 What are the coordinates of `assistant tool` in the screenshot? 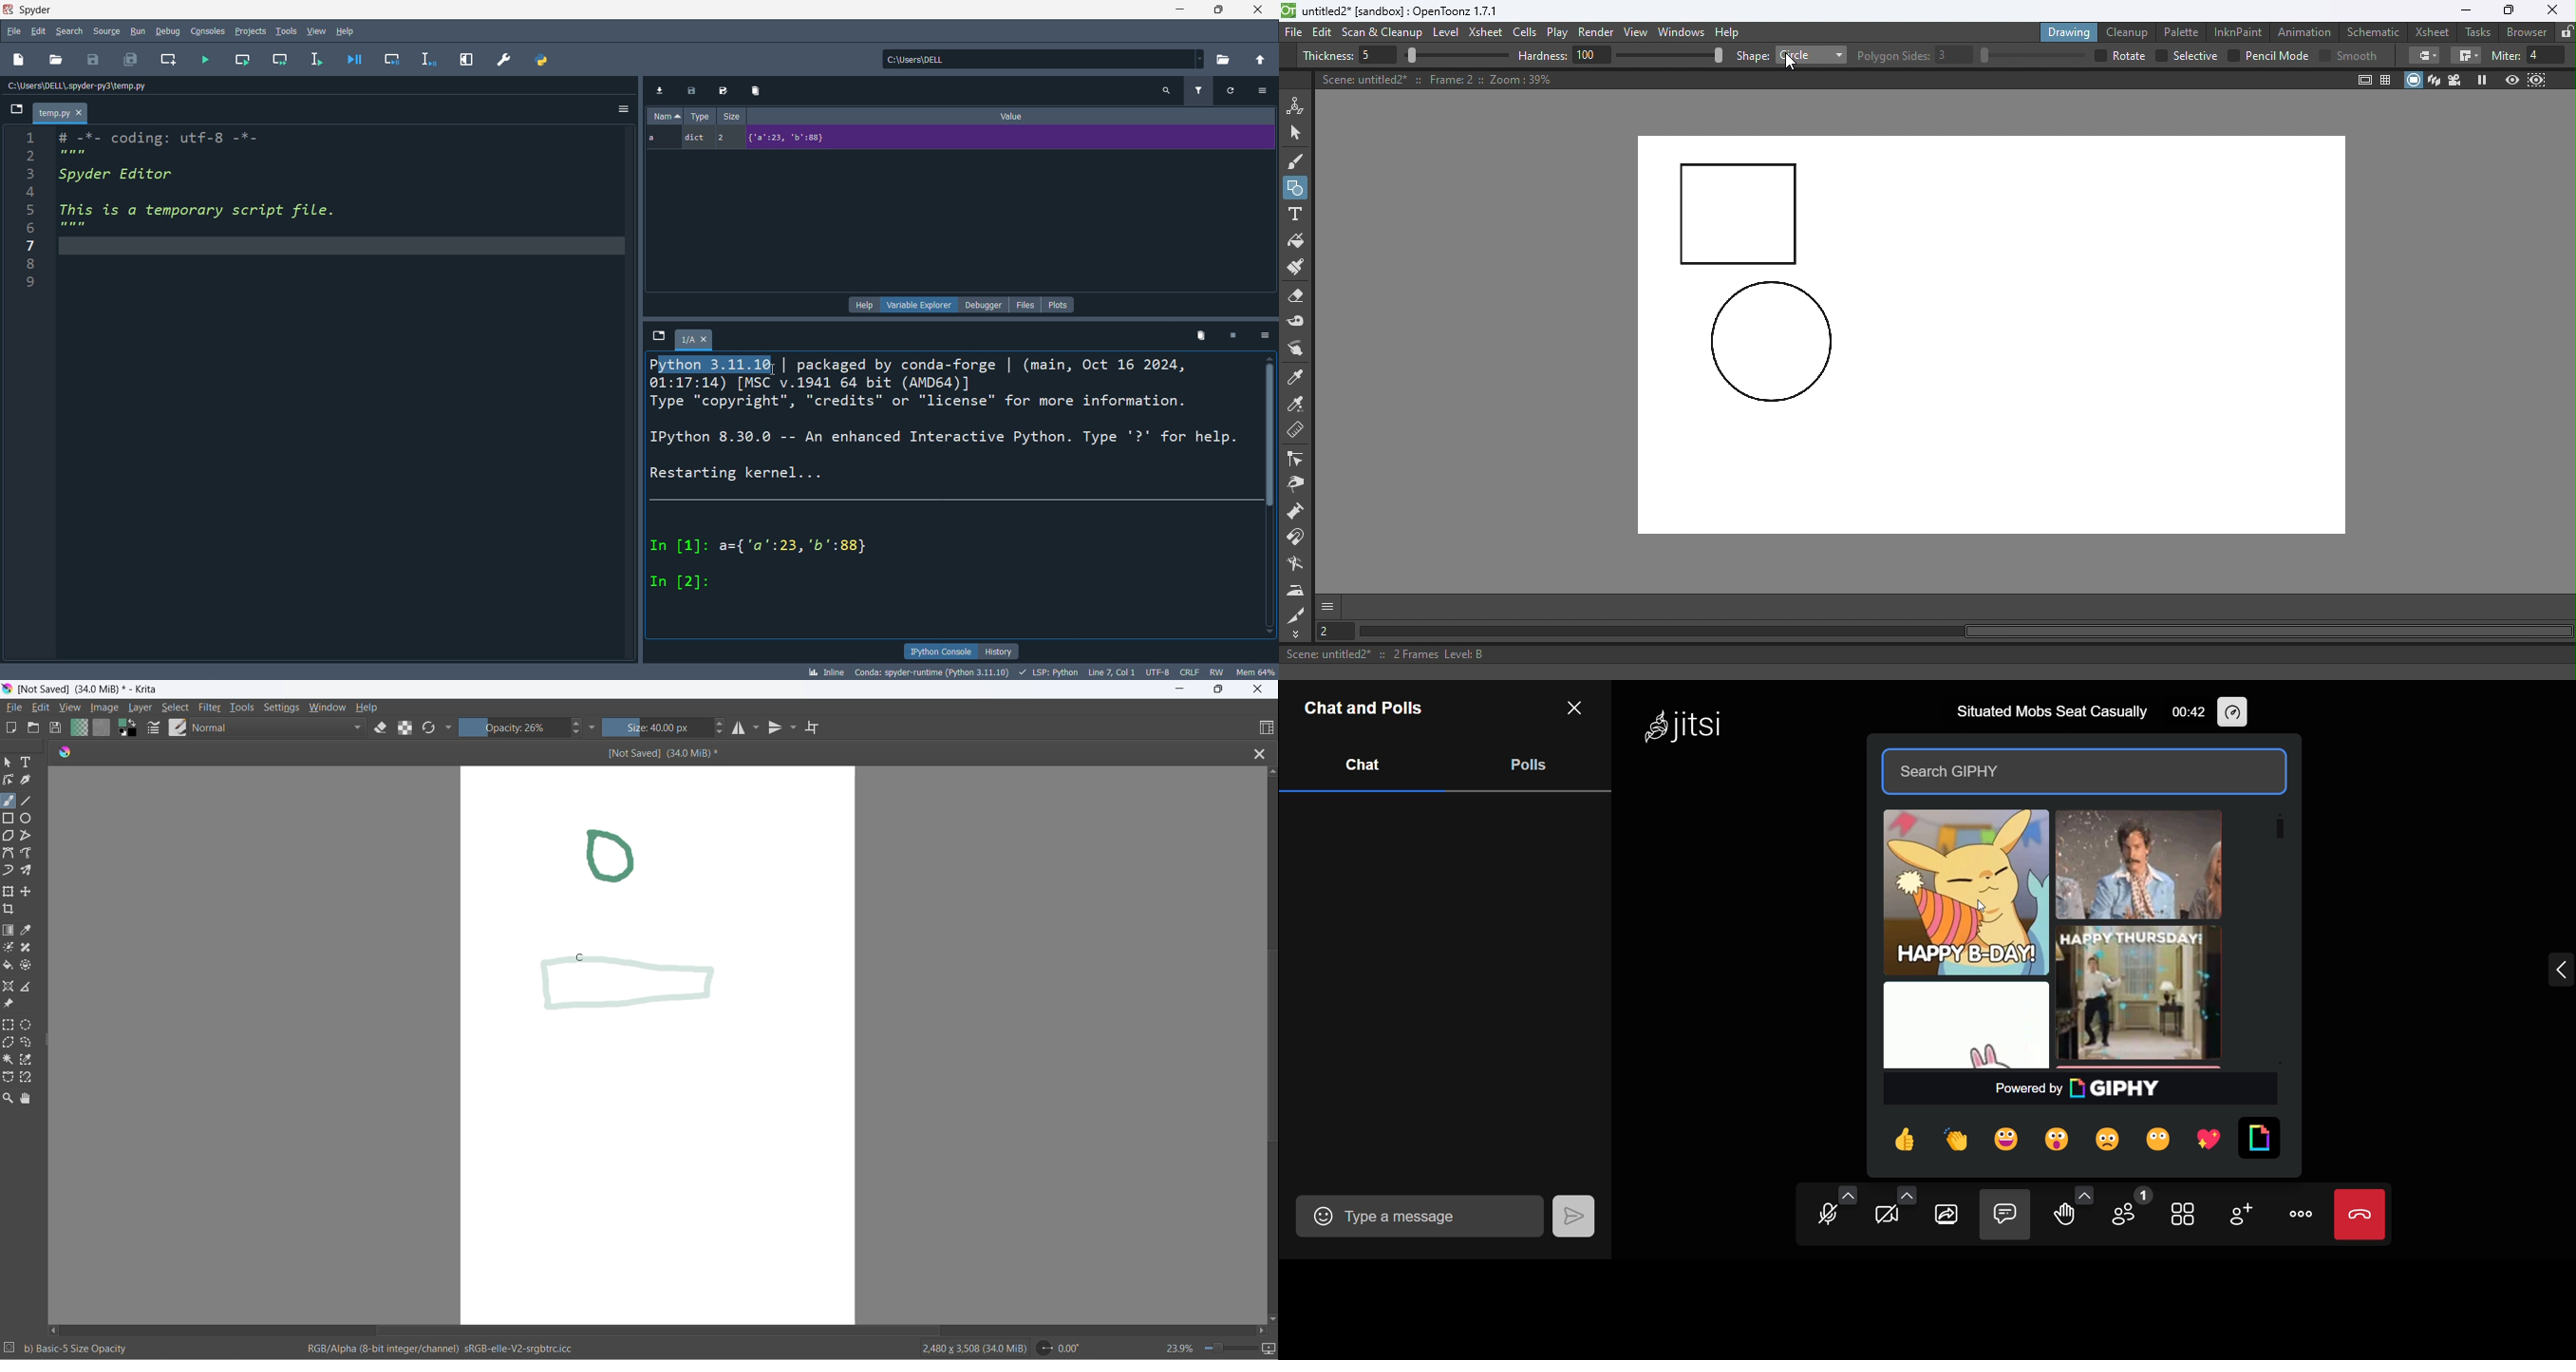 It's located at (10, 986).